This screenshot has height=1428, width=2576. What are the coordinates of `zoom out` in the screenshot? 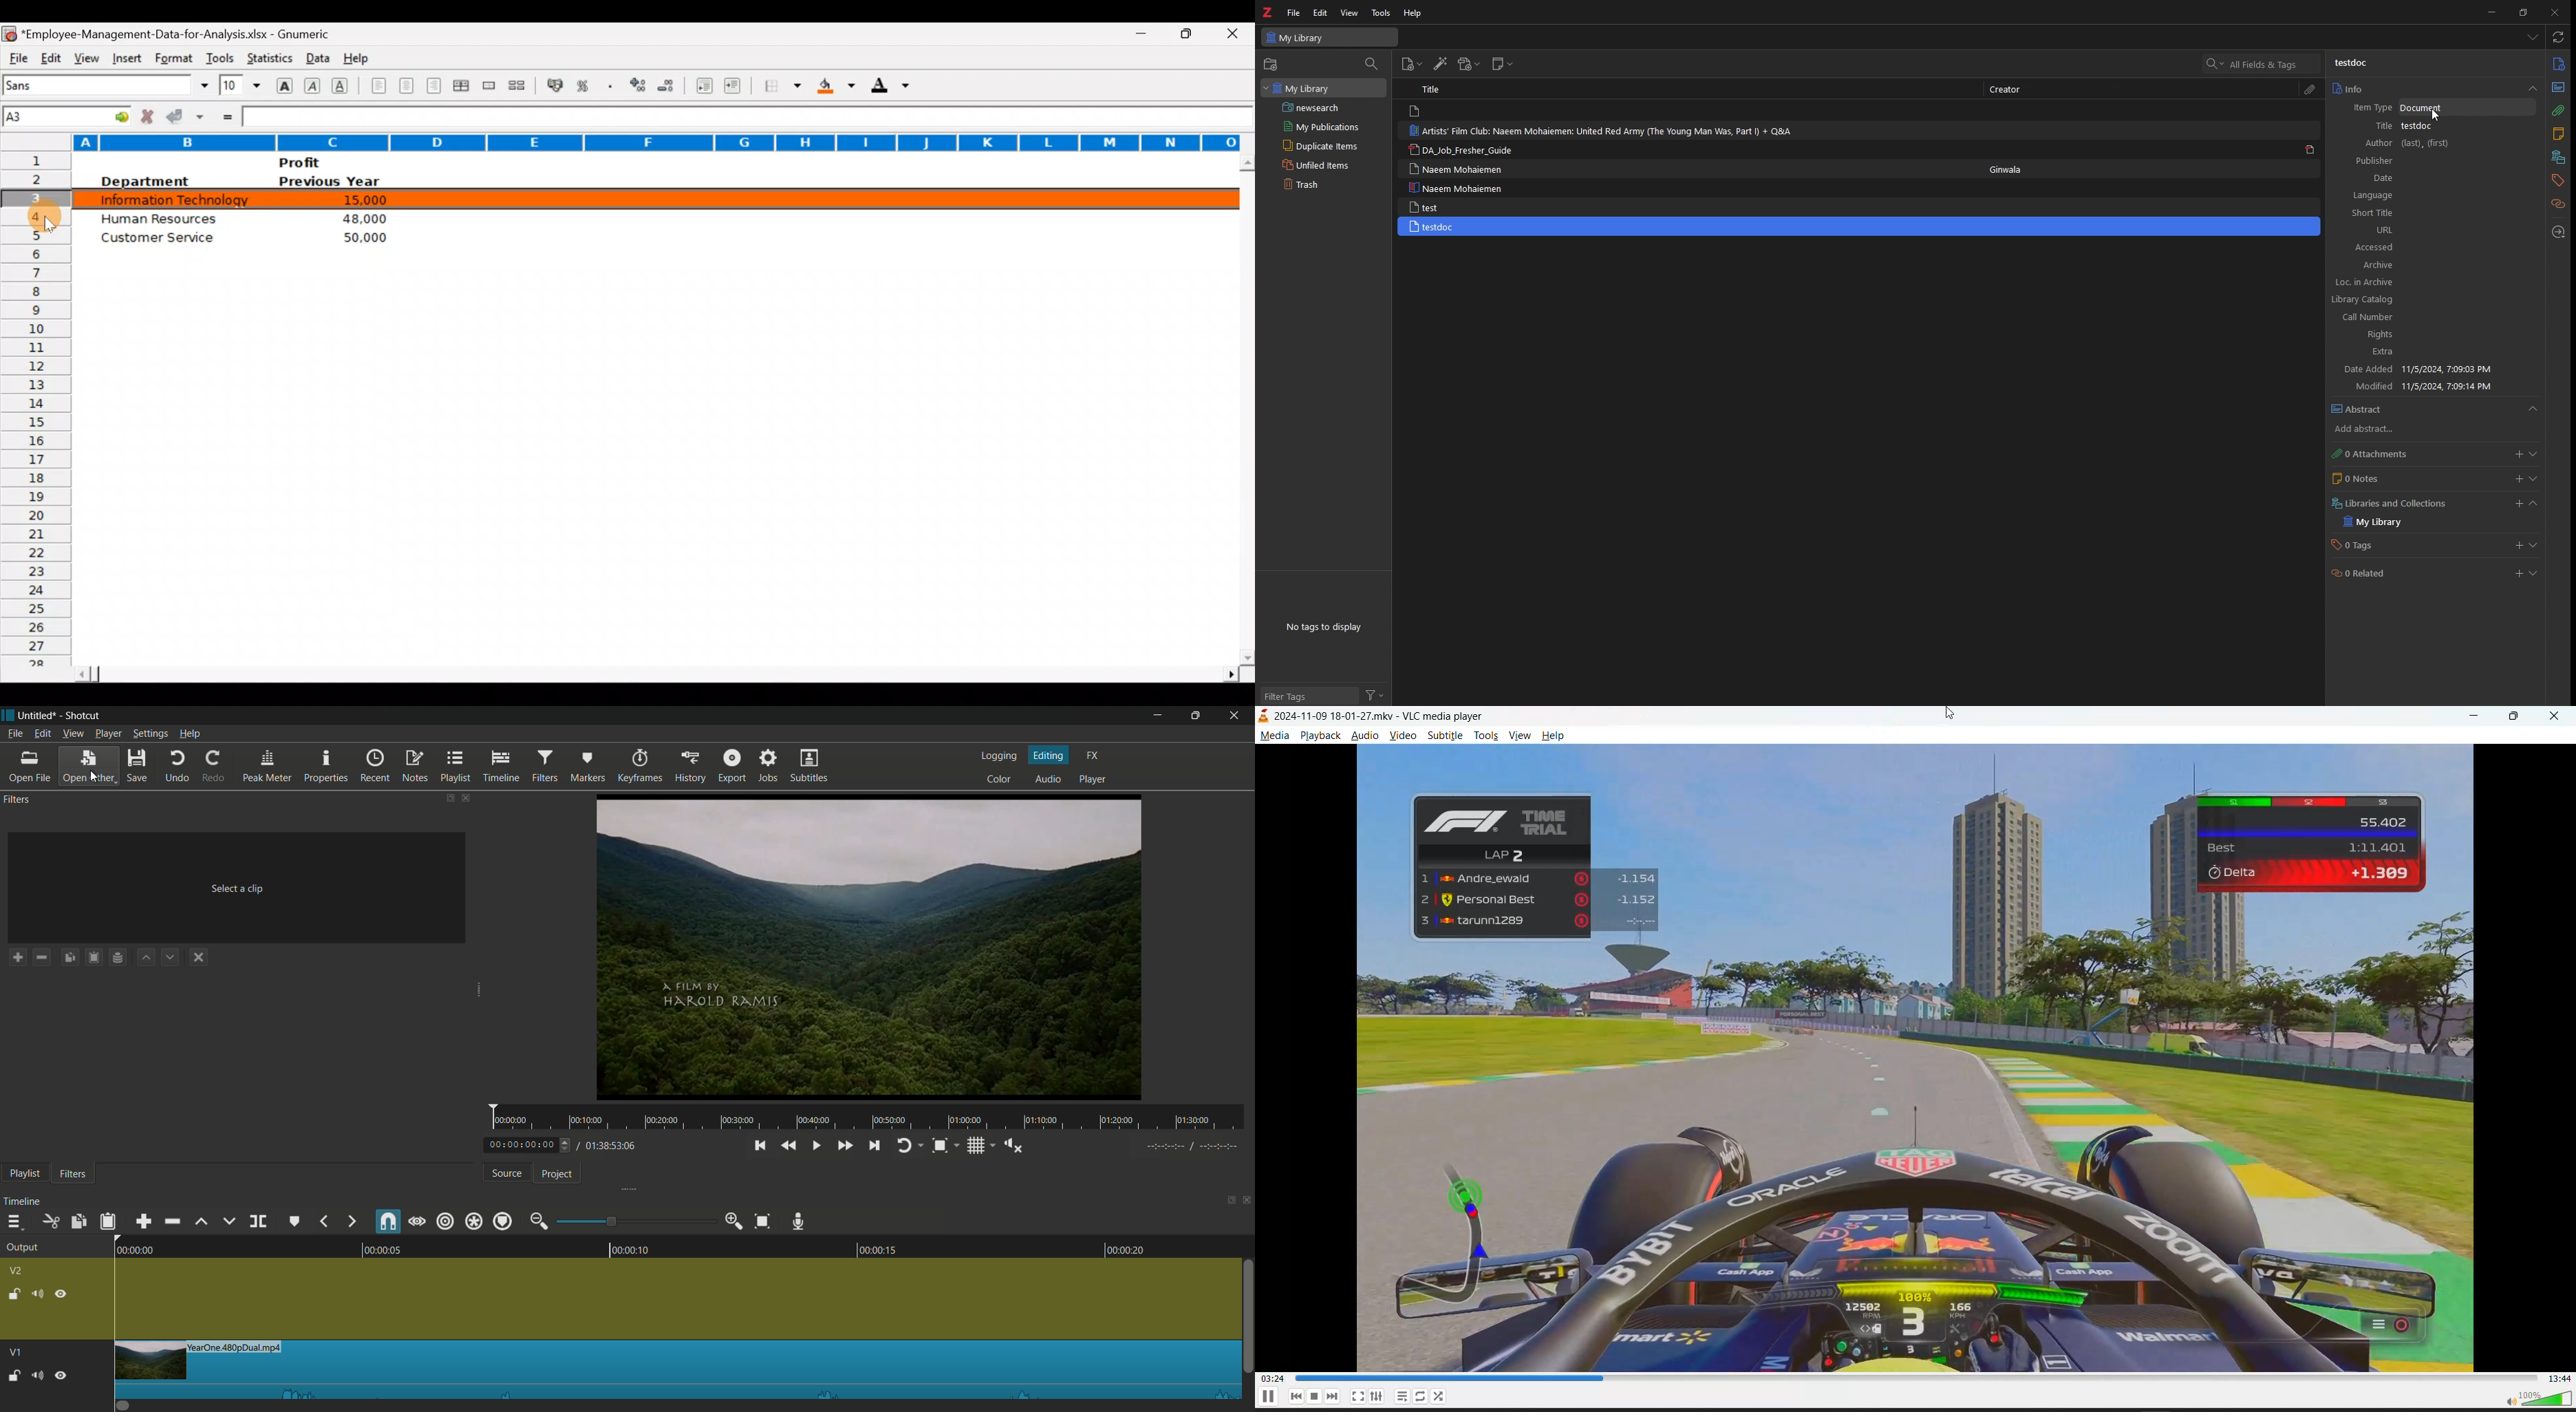 It's located at (538, 1221).